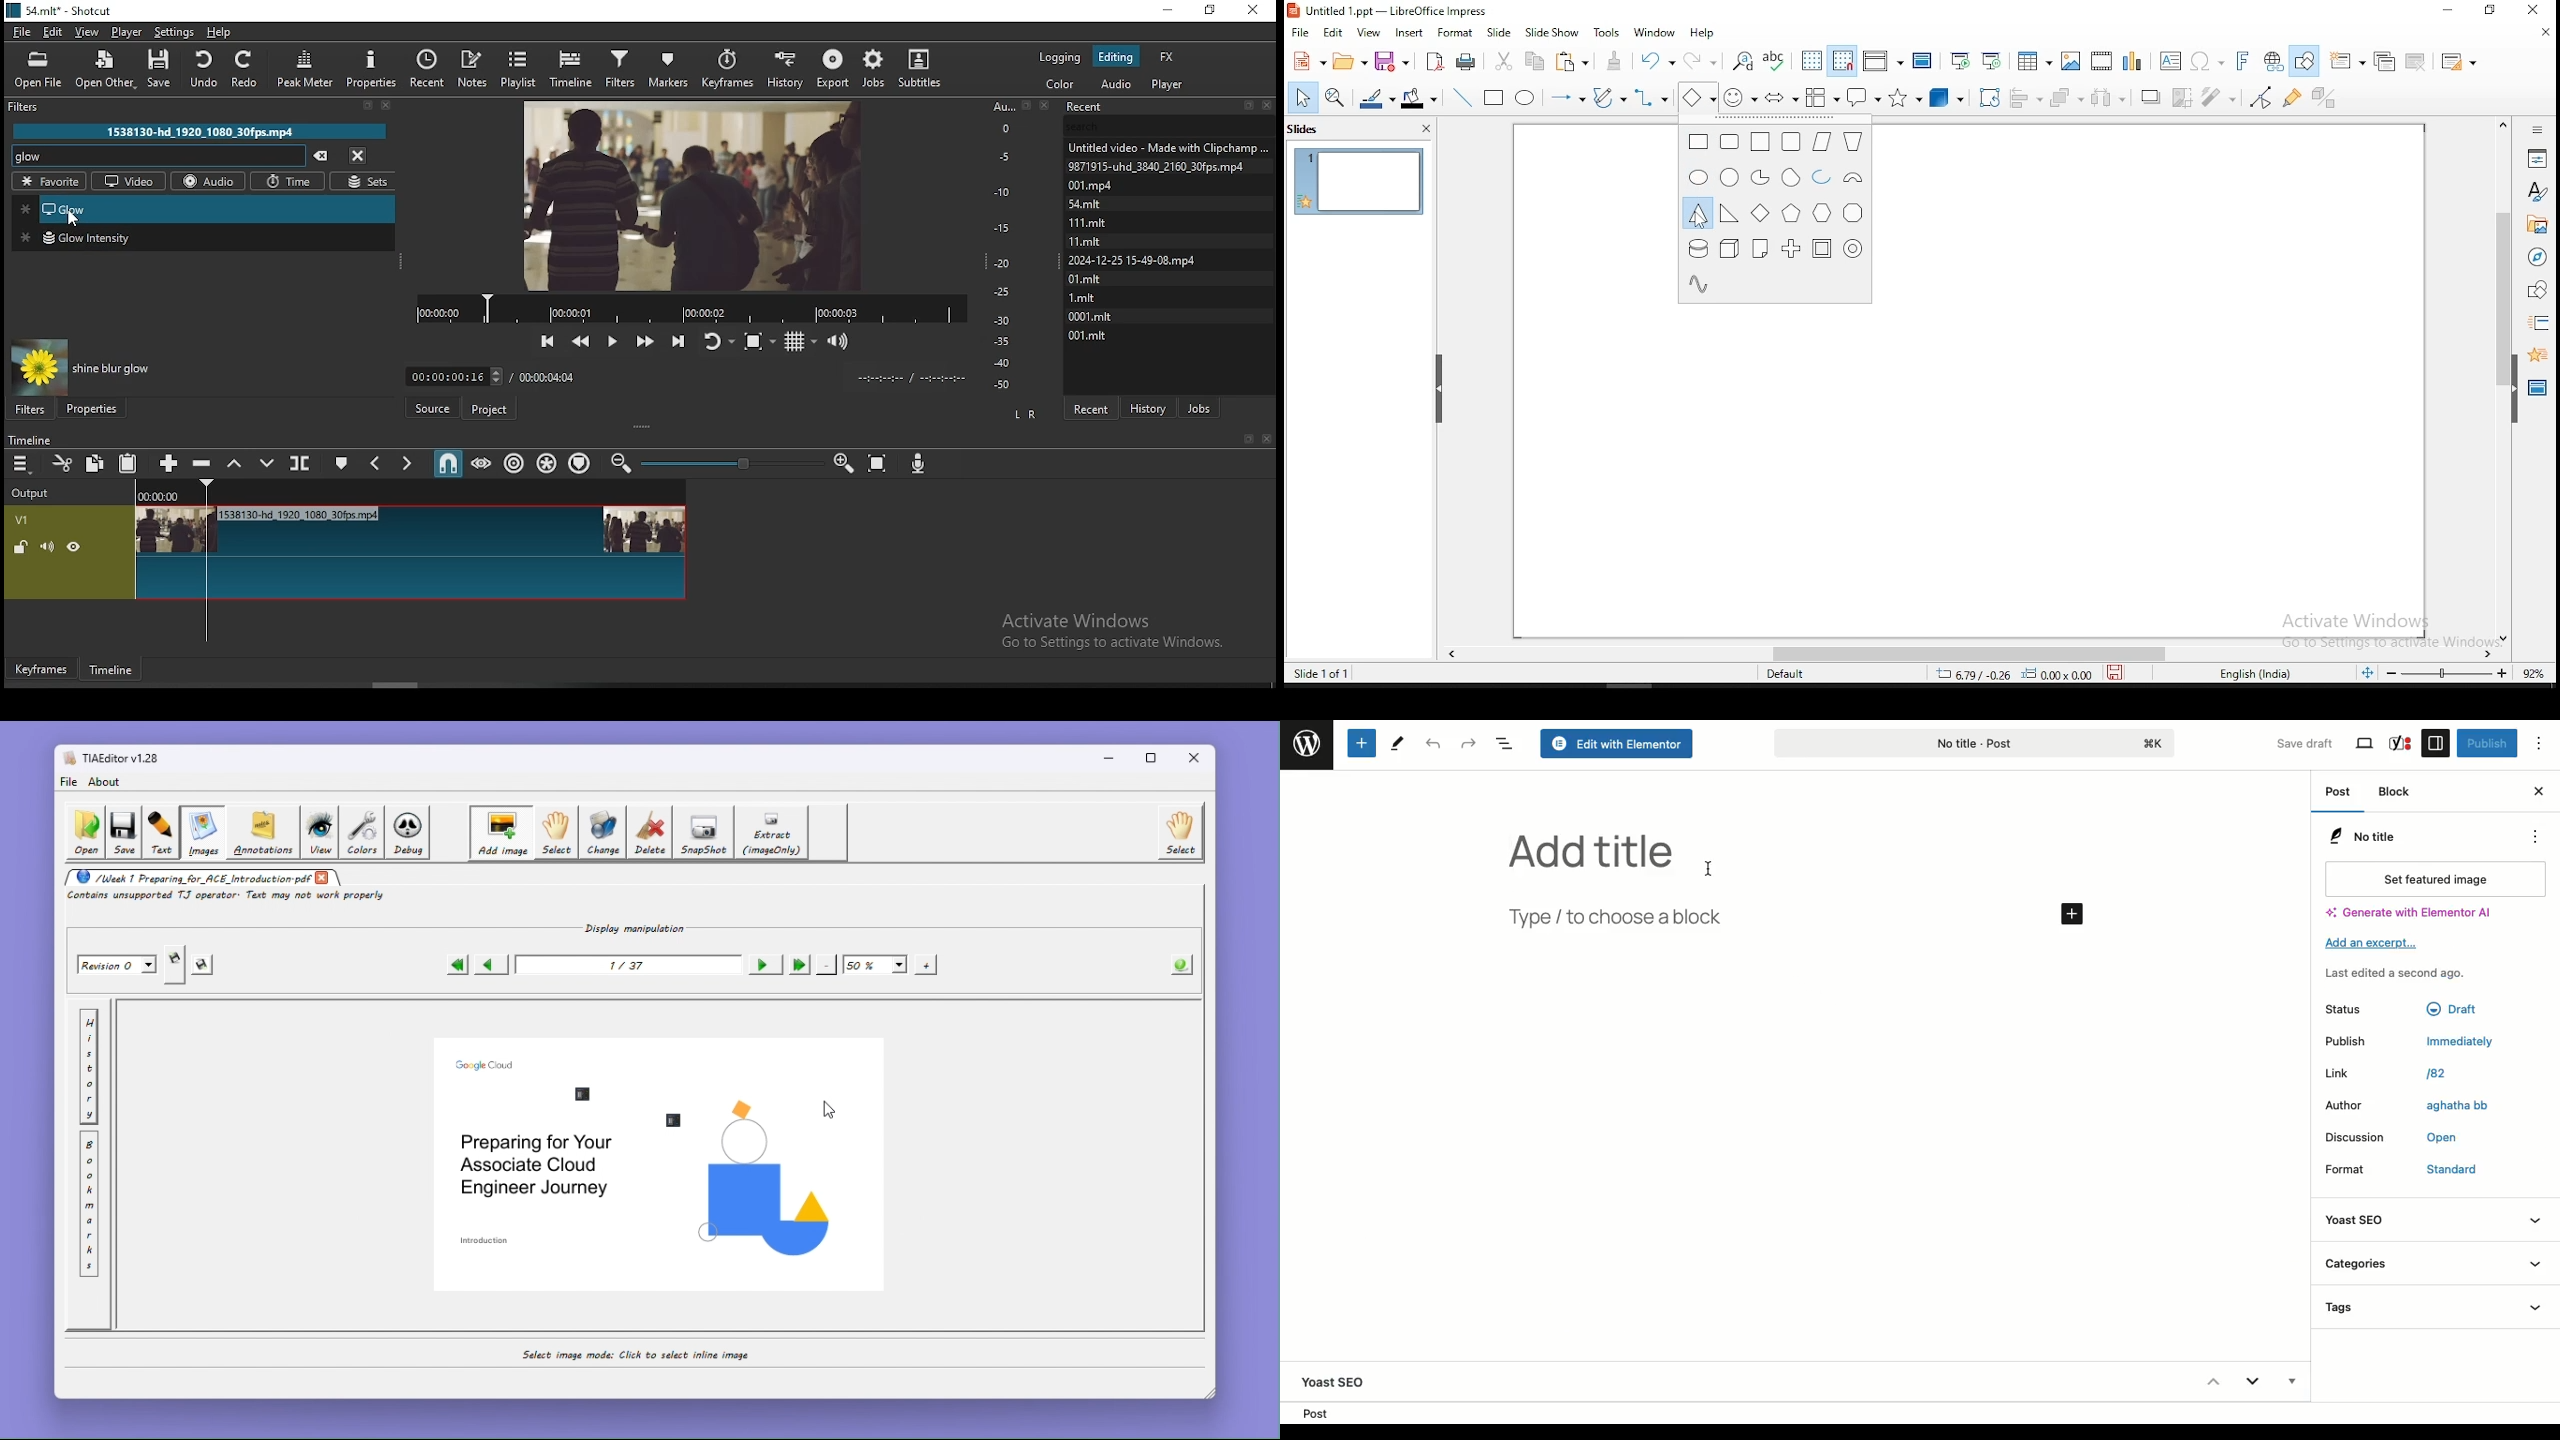 The width and height of the screenshot is (2576, 1456). Describe the element at coordinates (644, 340) in the screenshot. I see `play quickly forwards` at that location.